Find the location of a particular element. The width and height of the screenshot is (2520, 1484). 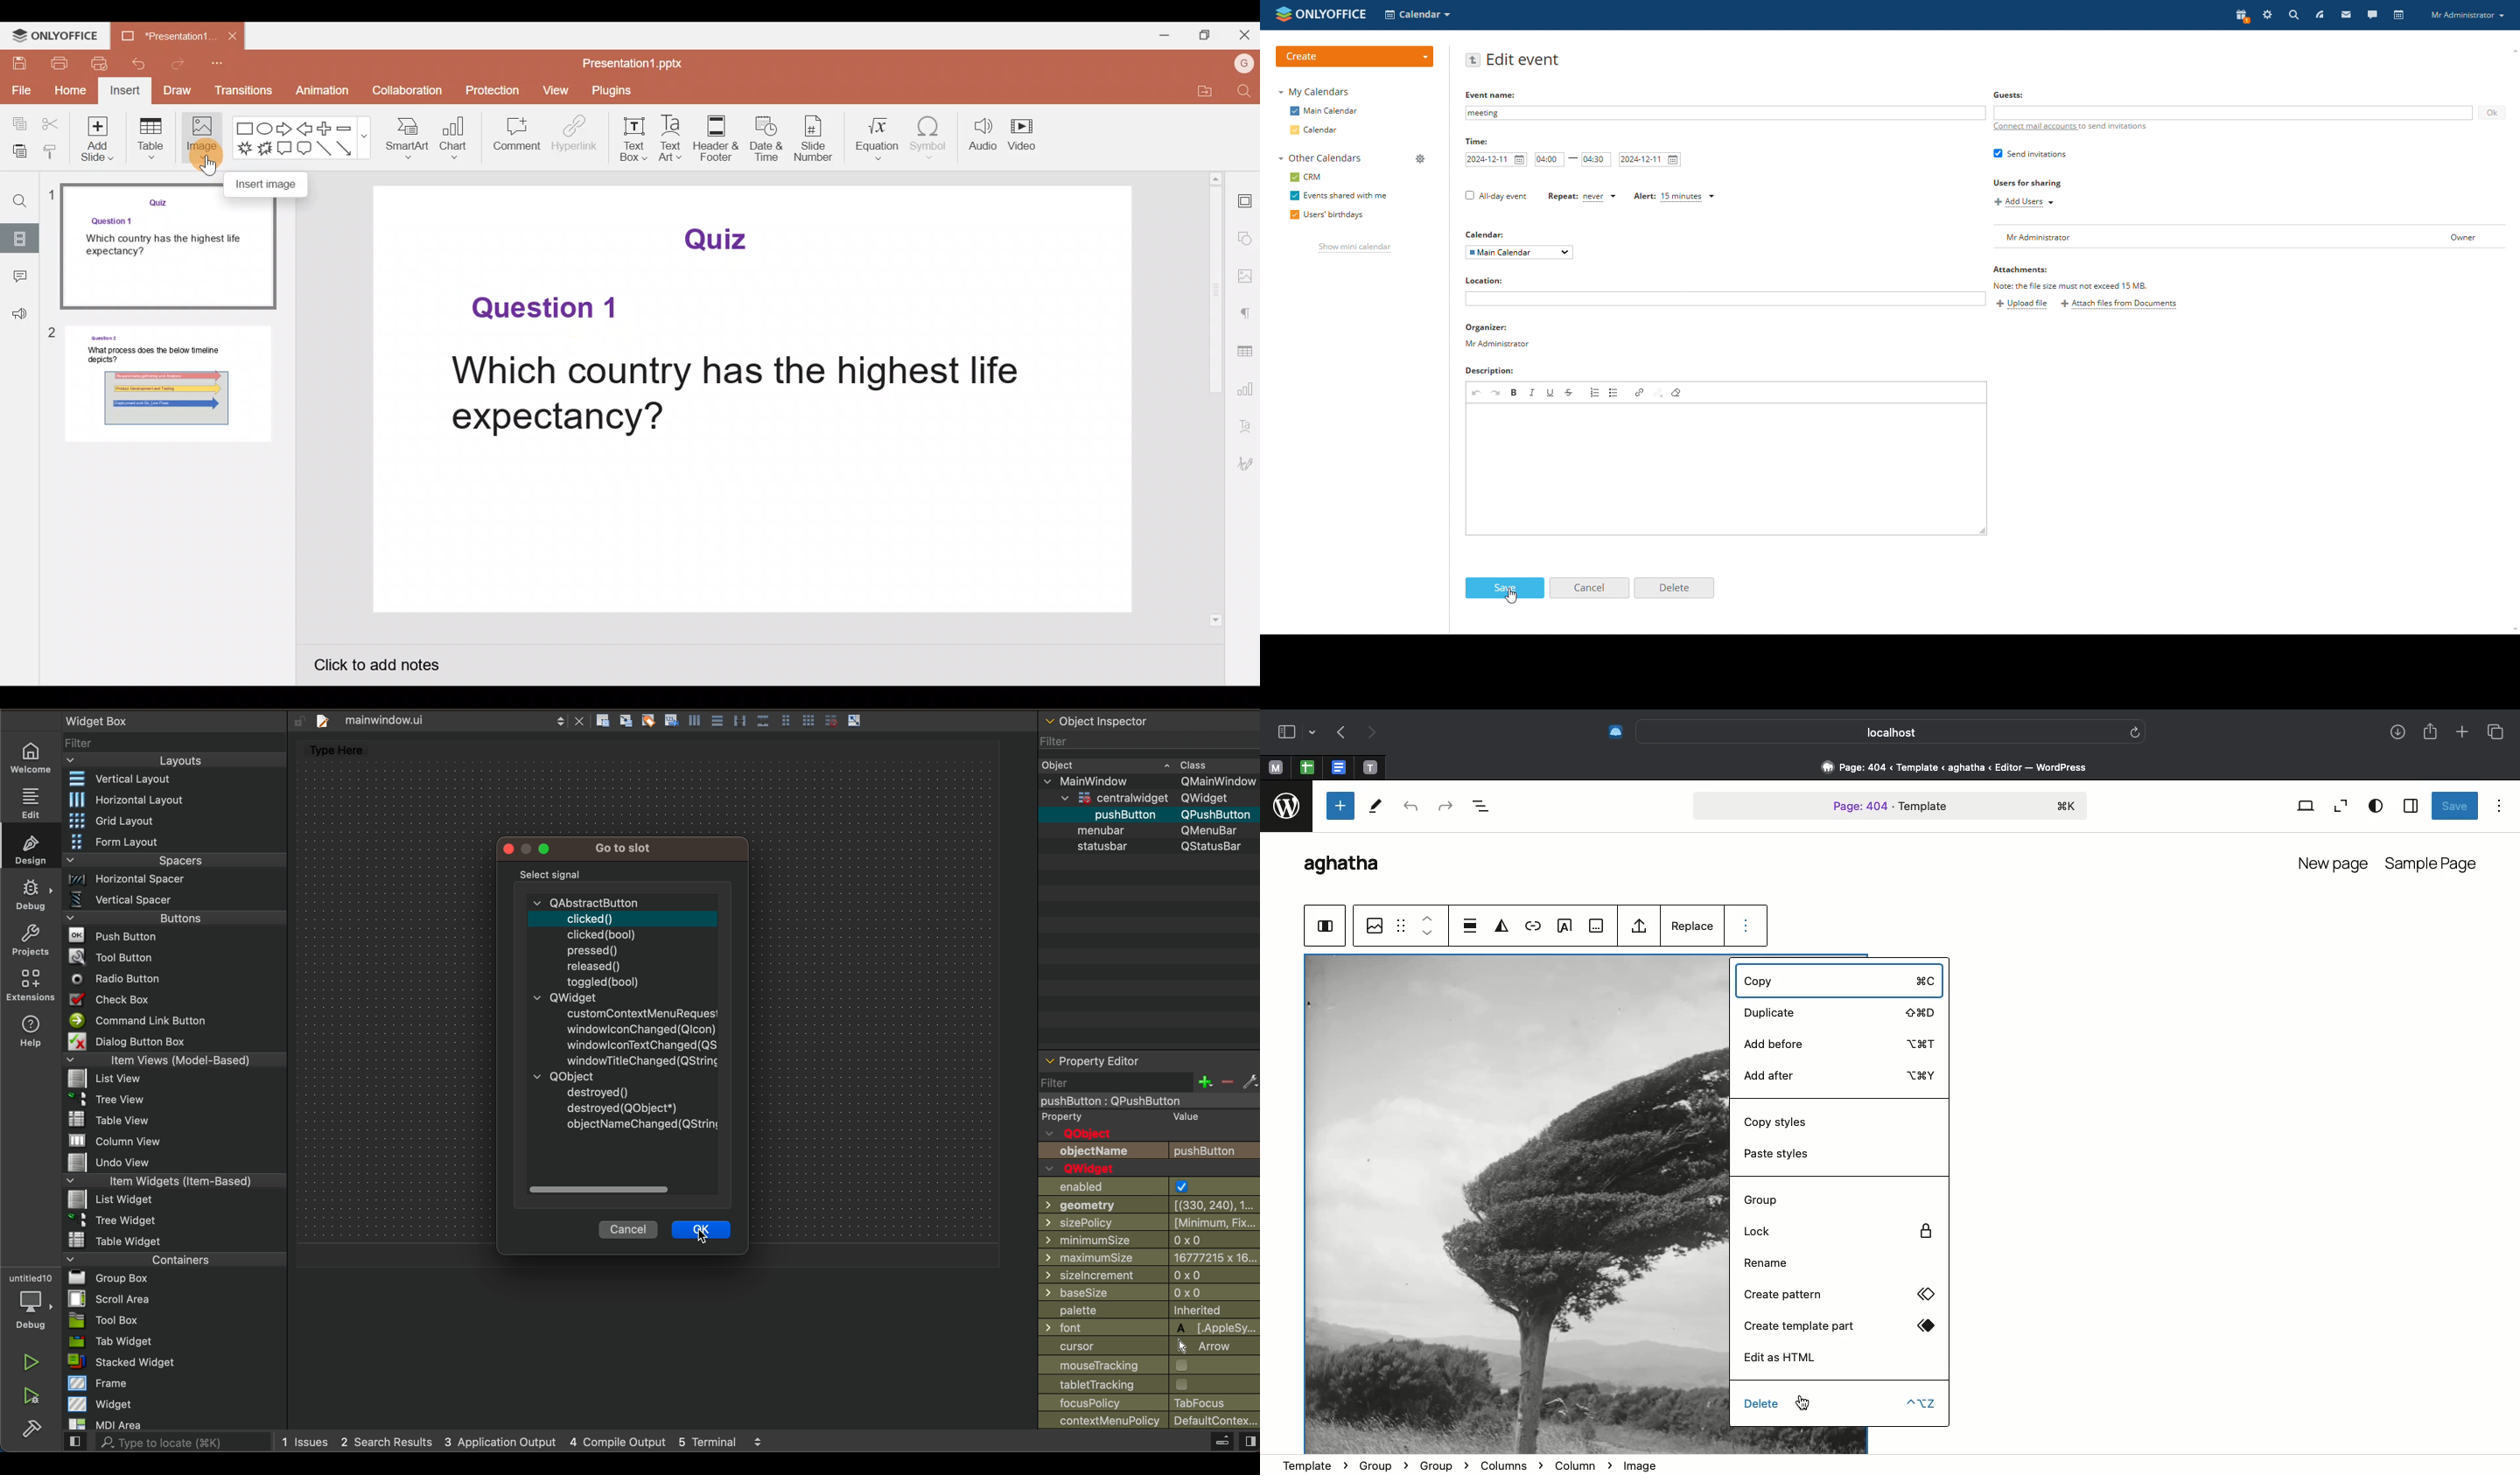

form layout is located at coordinates (174, 841).